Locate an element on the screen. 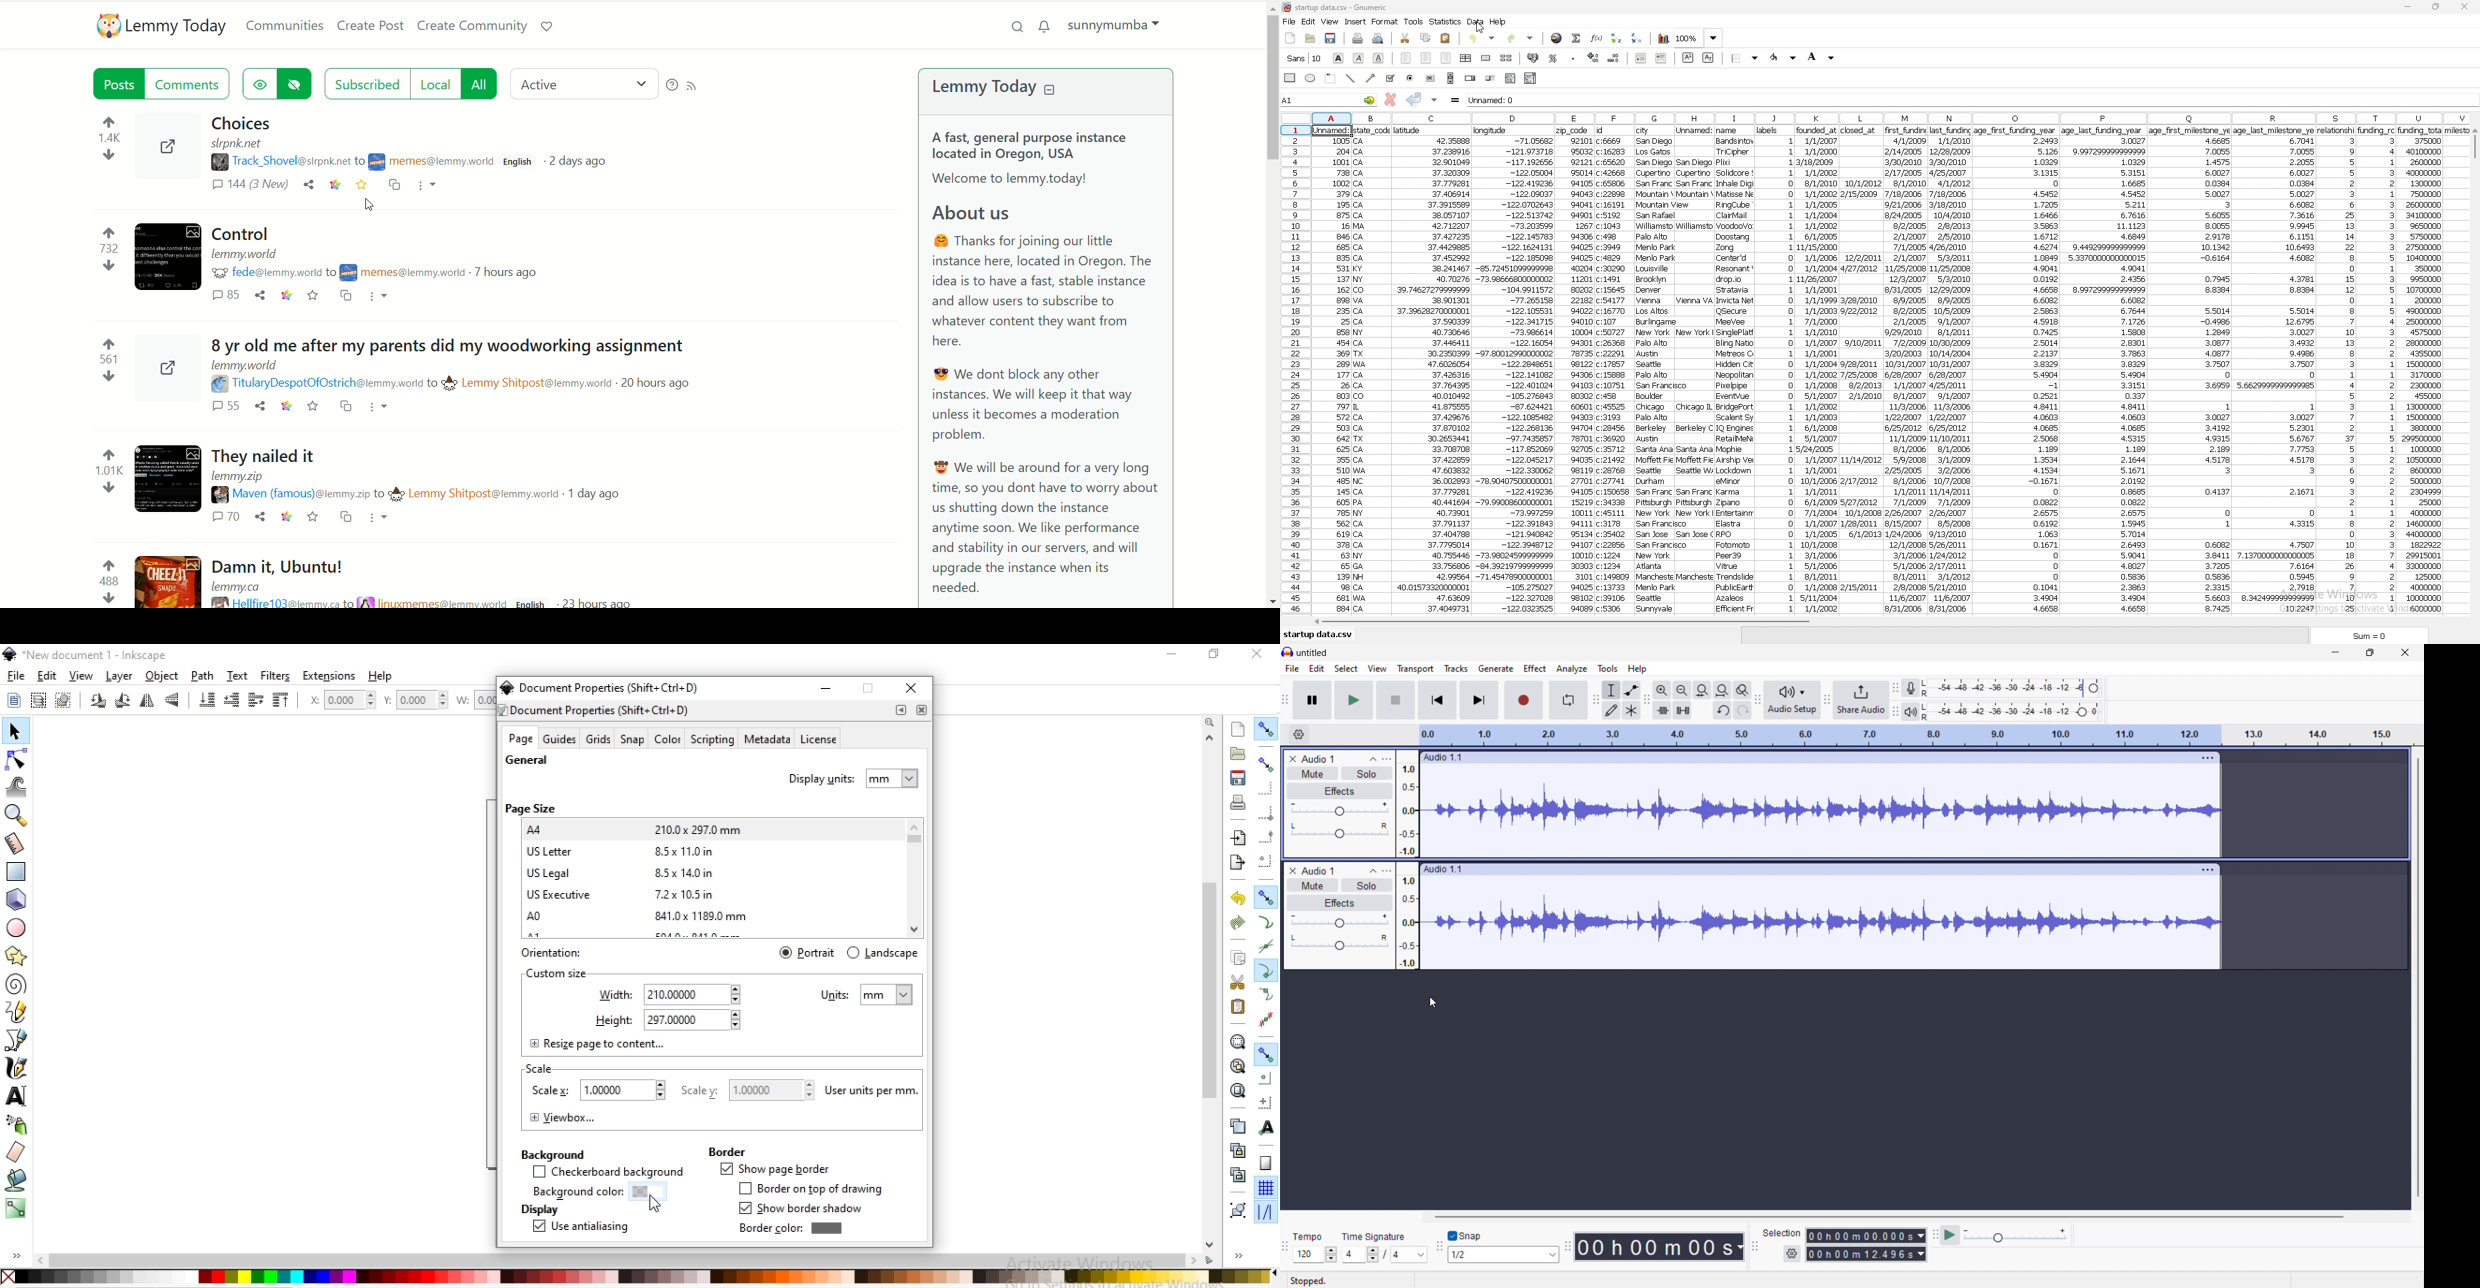 The height and width of the screenshot is (1288, 2492). data is located at coordinates (1950, 368).